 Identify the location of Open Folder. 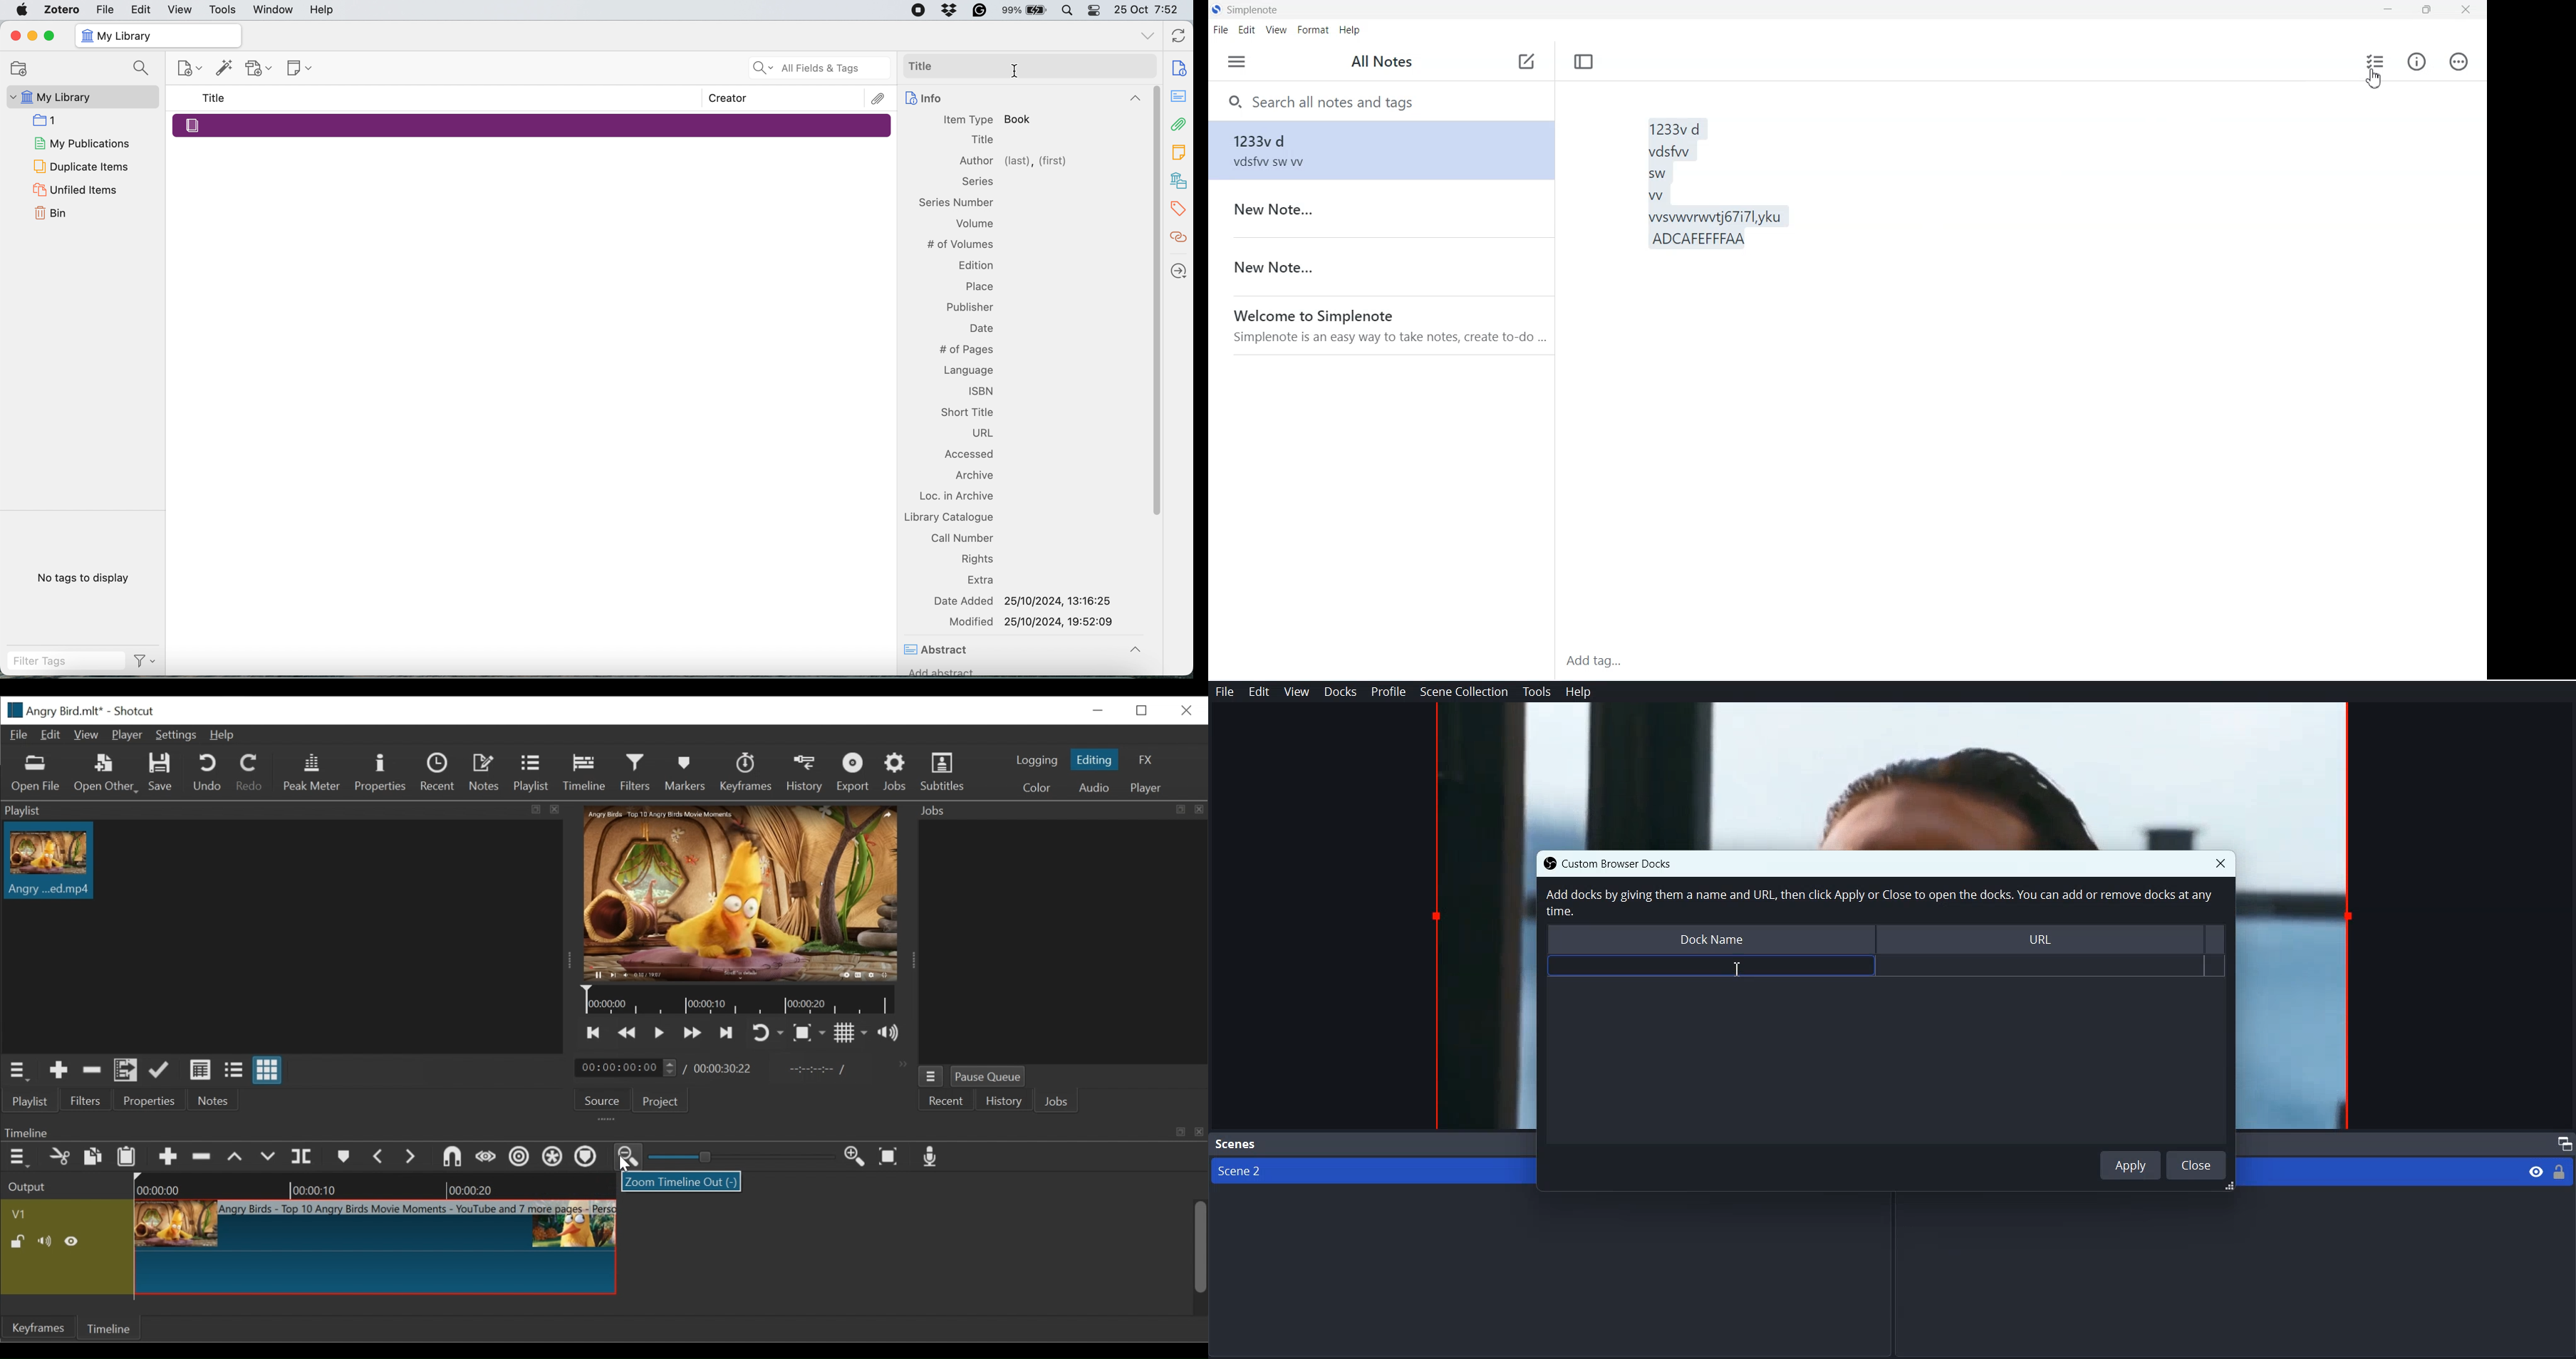
(17, 68).